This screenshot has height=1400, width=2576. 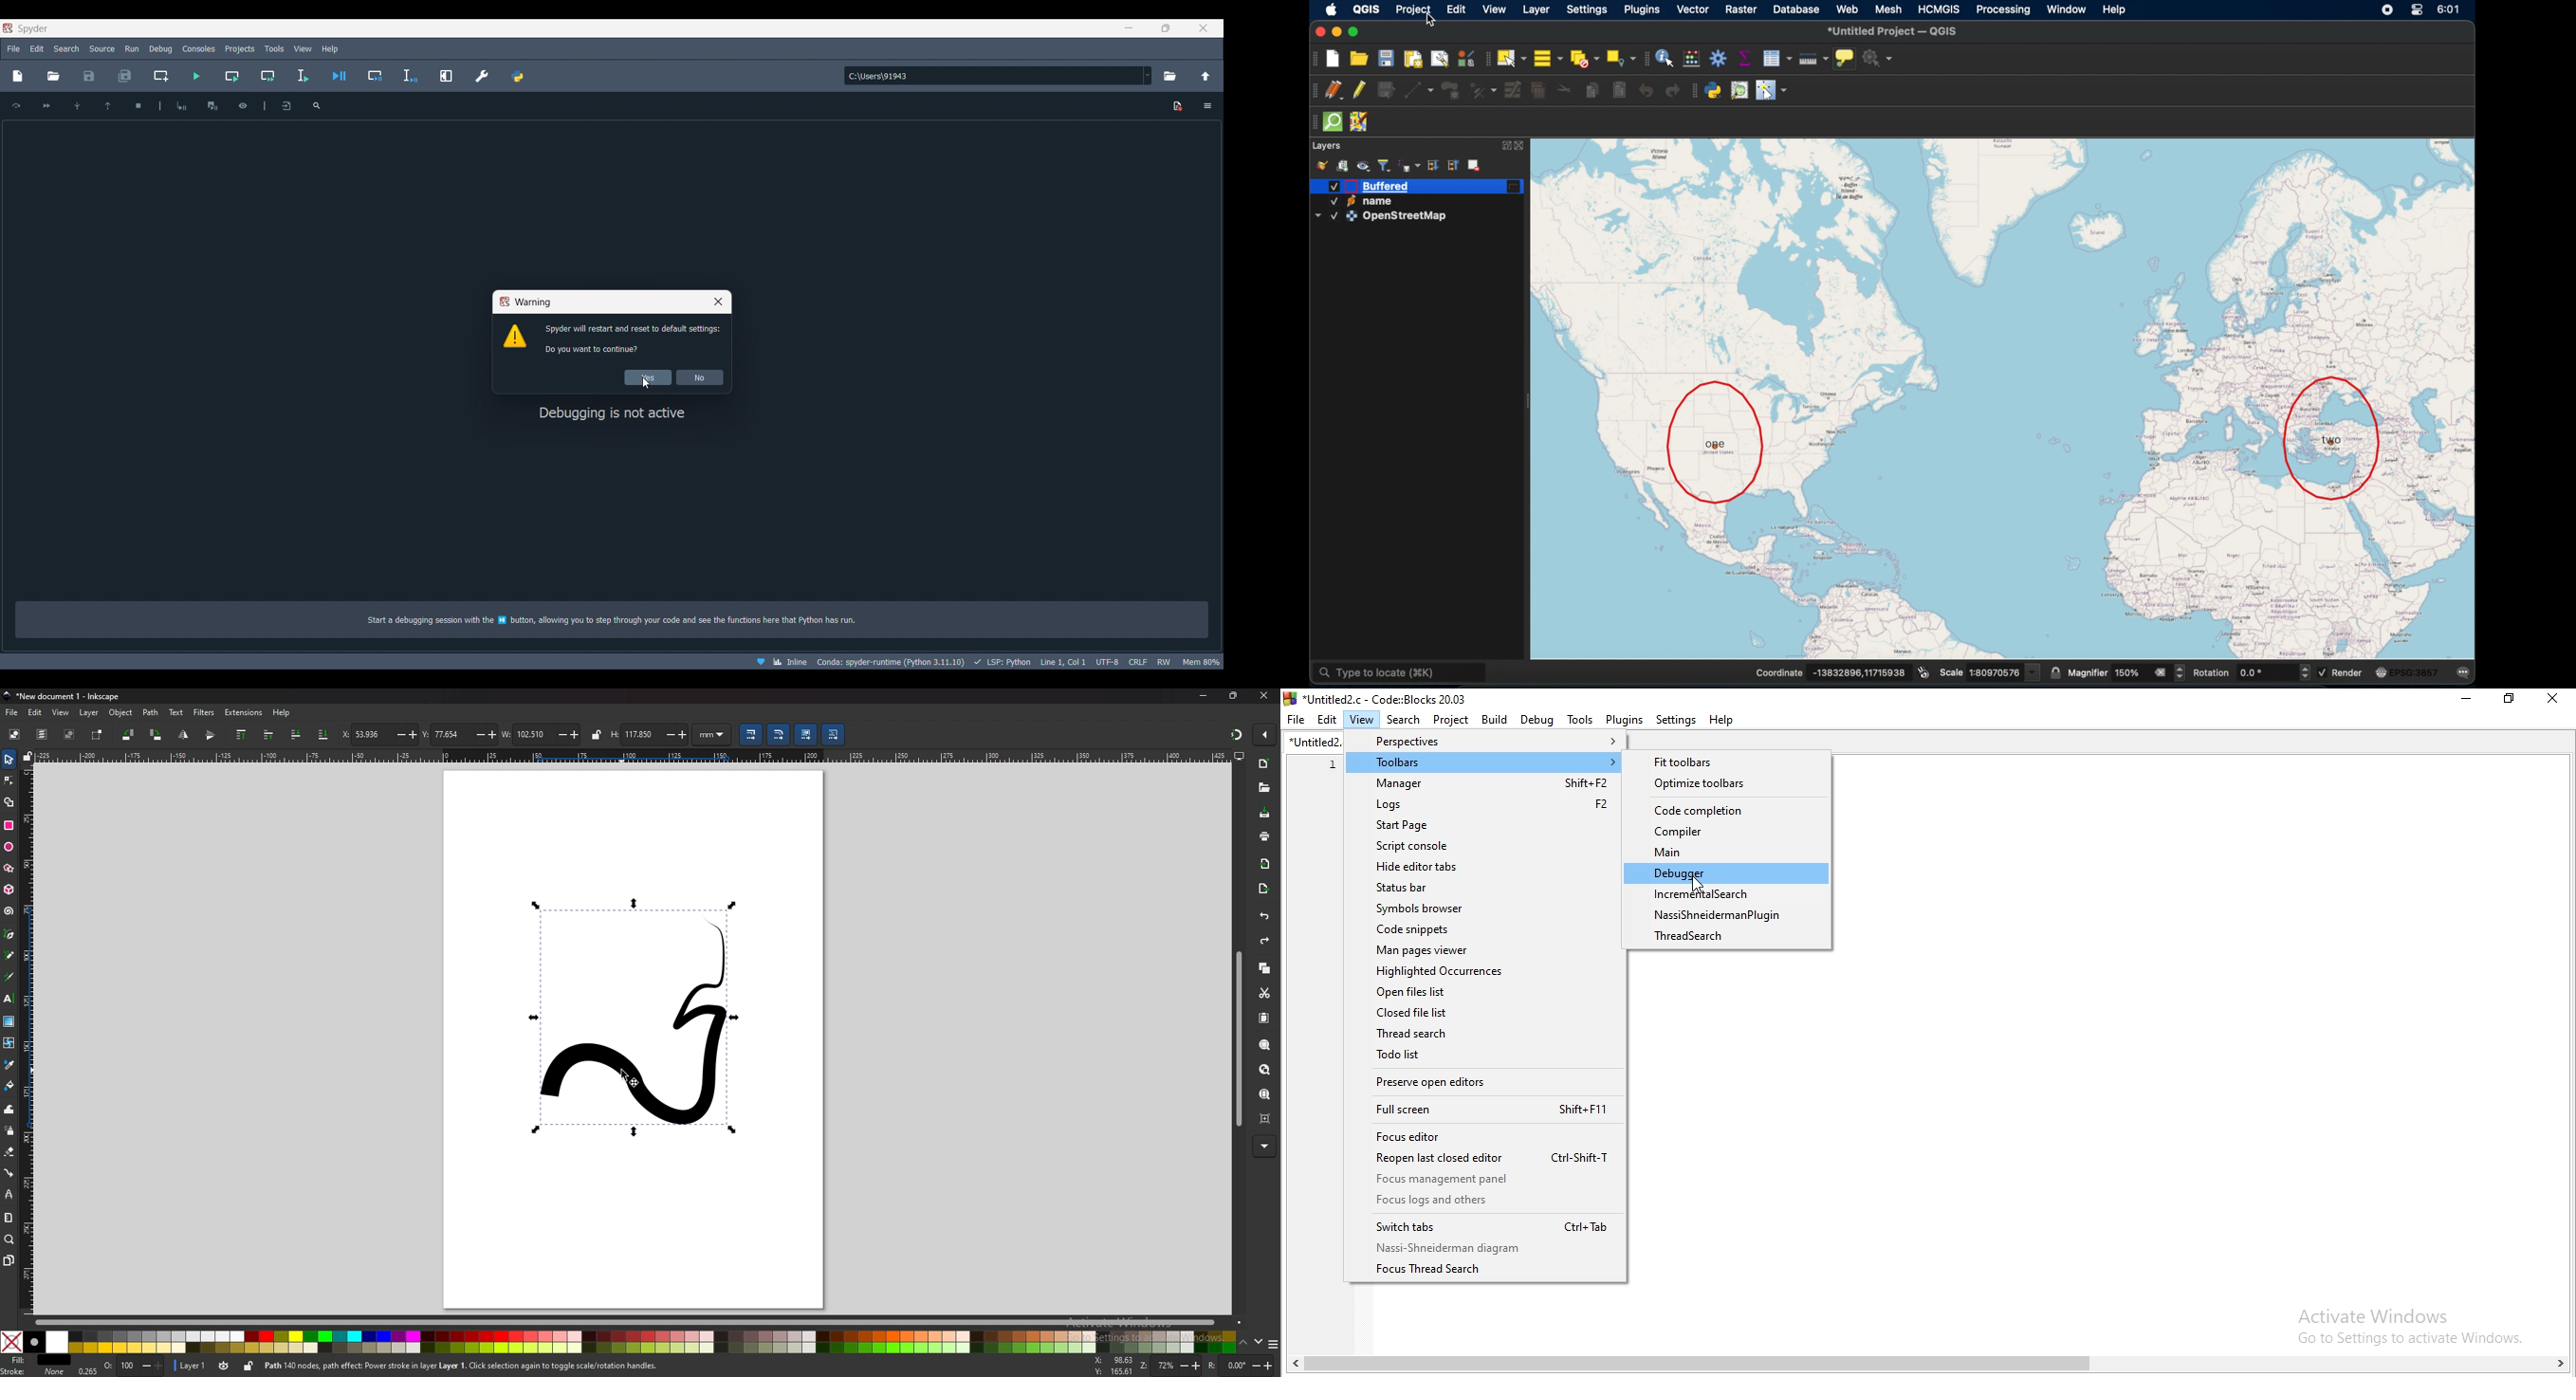 I want to click on Save, so click(x=89, y=76).